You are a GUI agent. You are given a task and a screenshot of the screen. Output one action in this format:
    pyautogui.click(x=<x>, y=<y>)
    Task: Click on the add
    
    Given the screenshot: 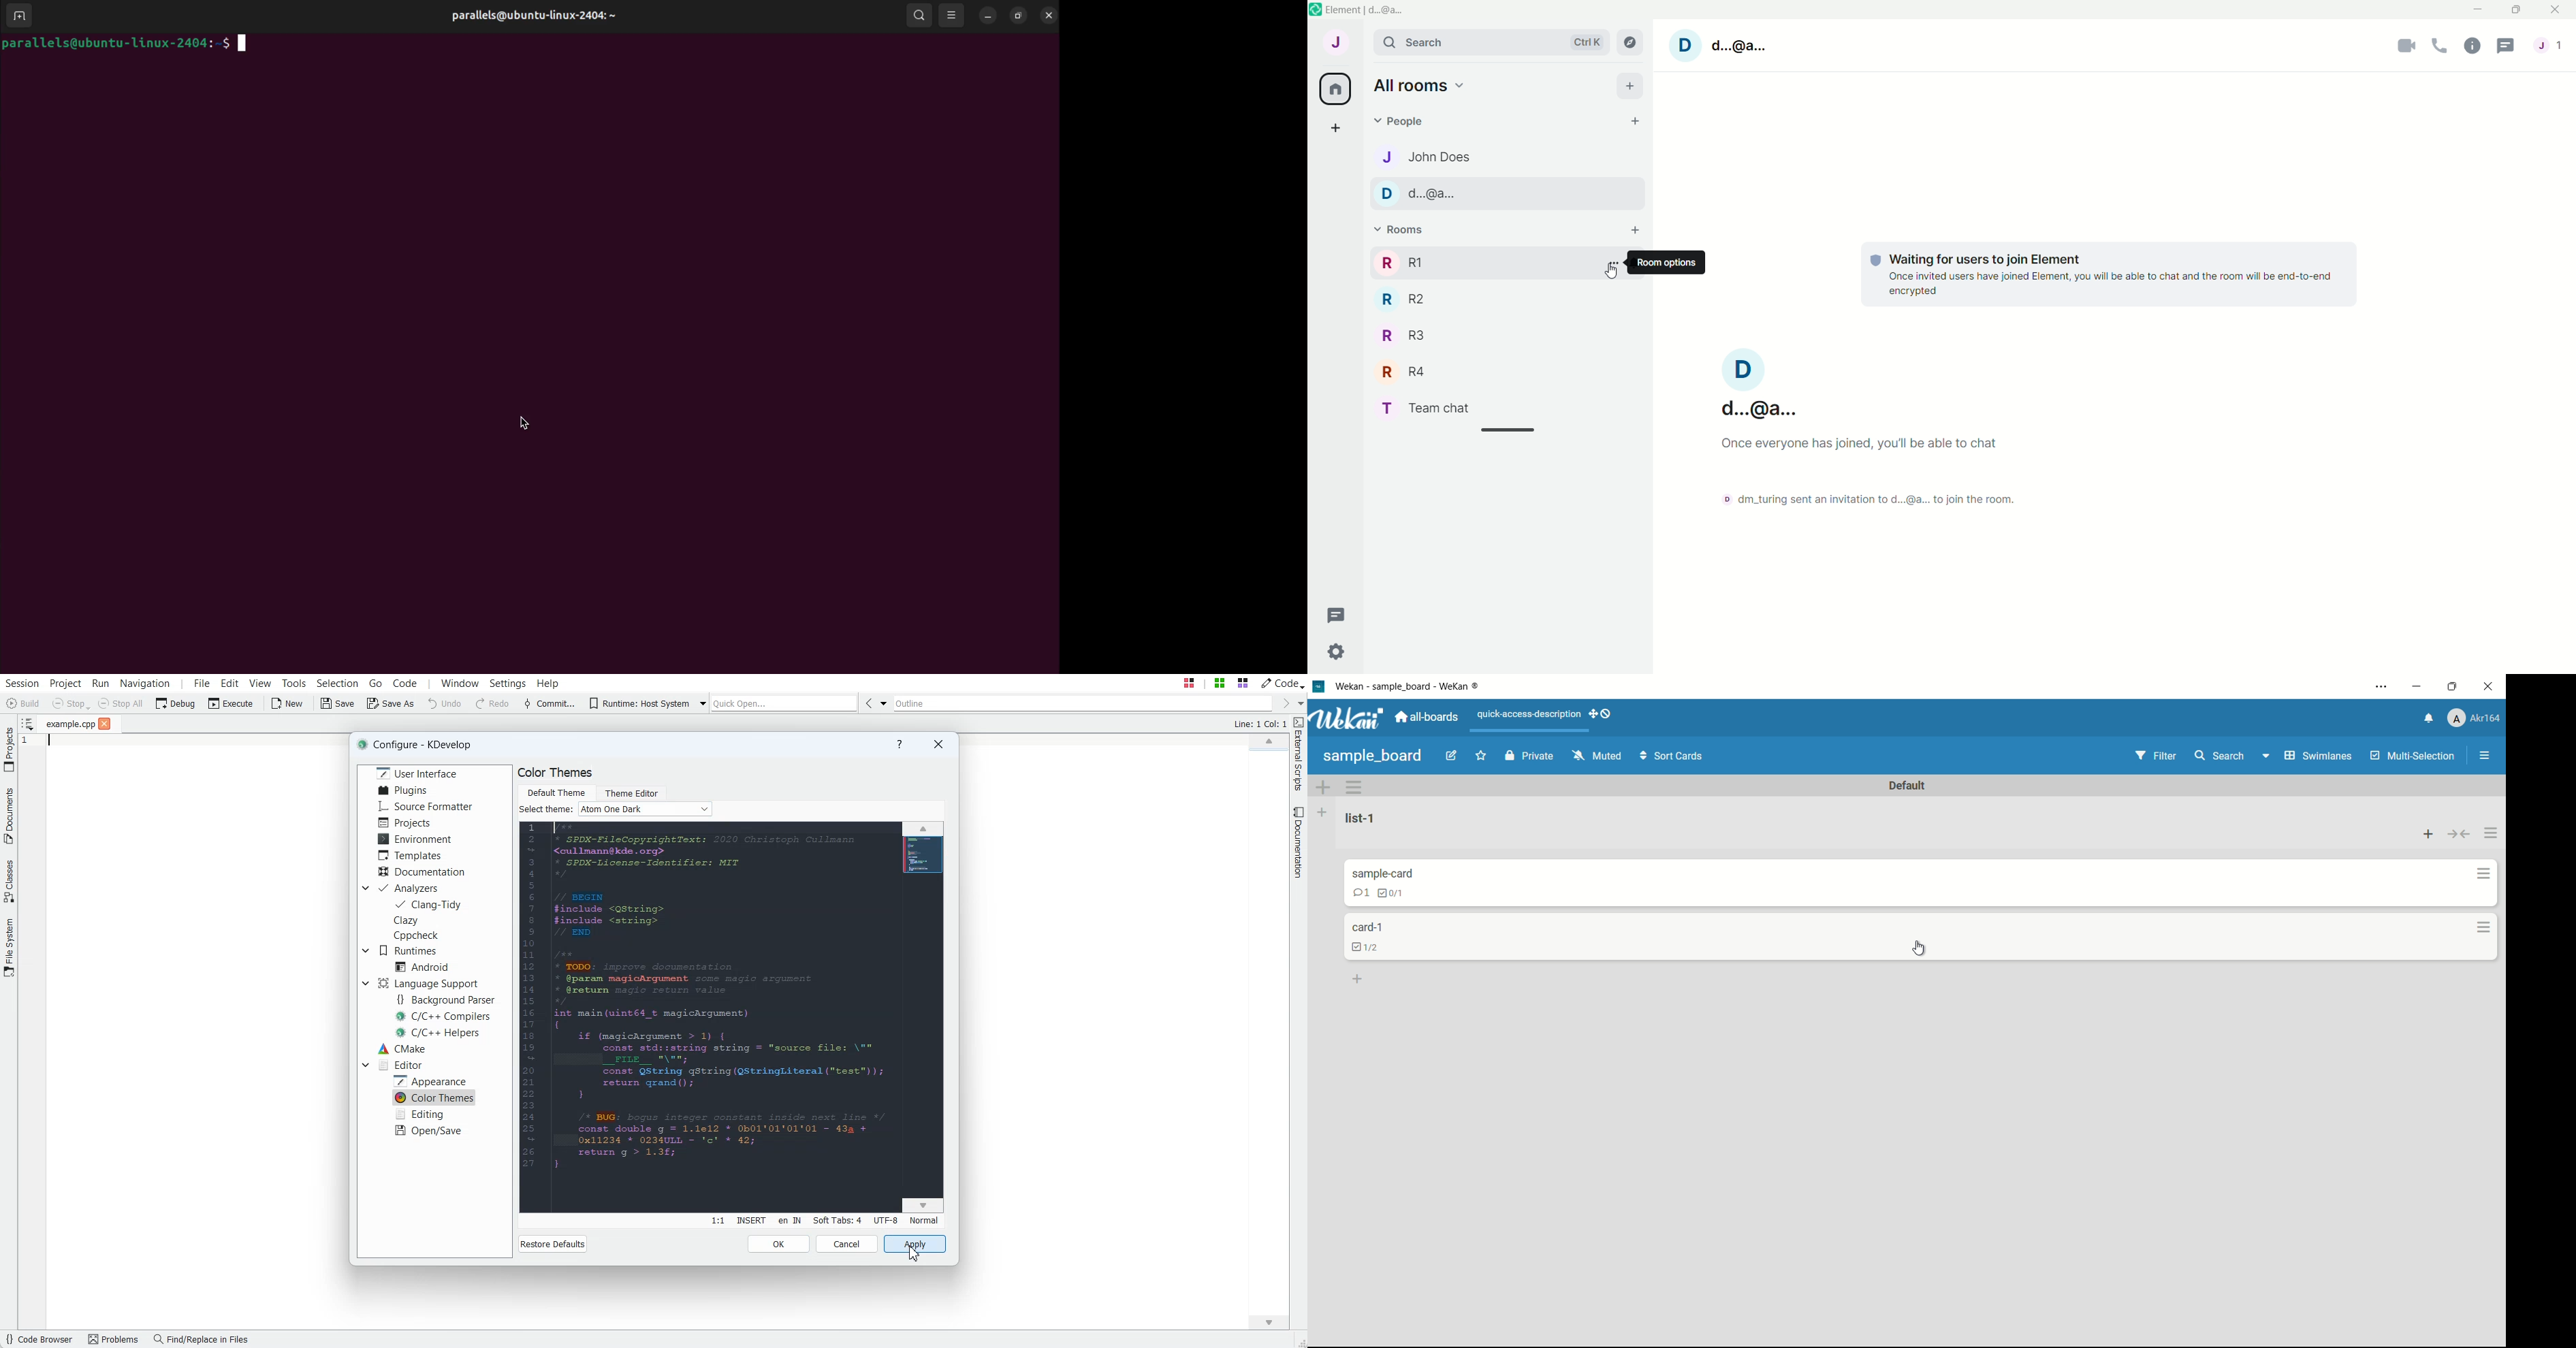 What is the action you would take?
    pyautogui.click(x=1628, y=87)
    